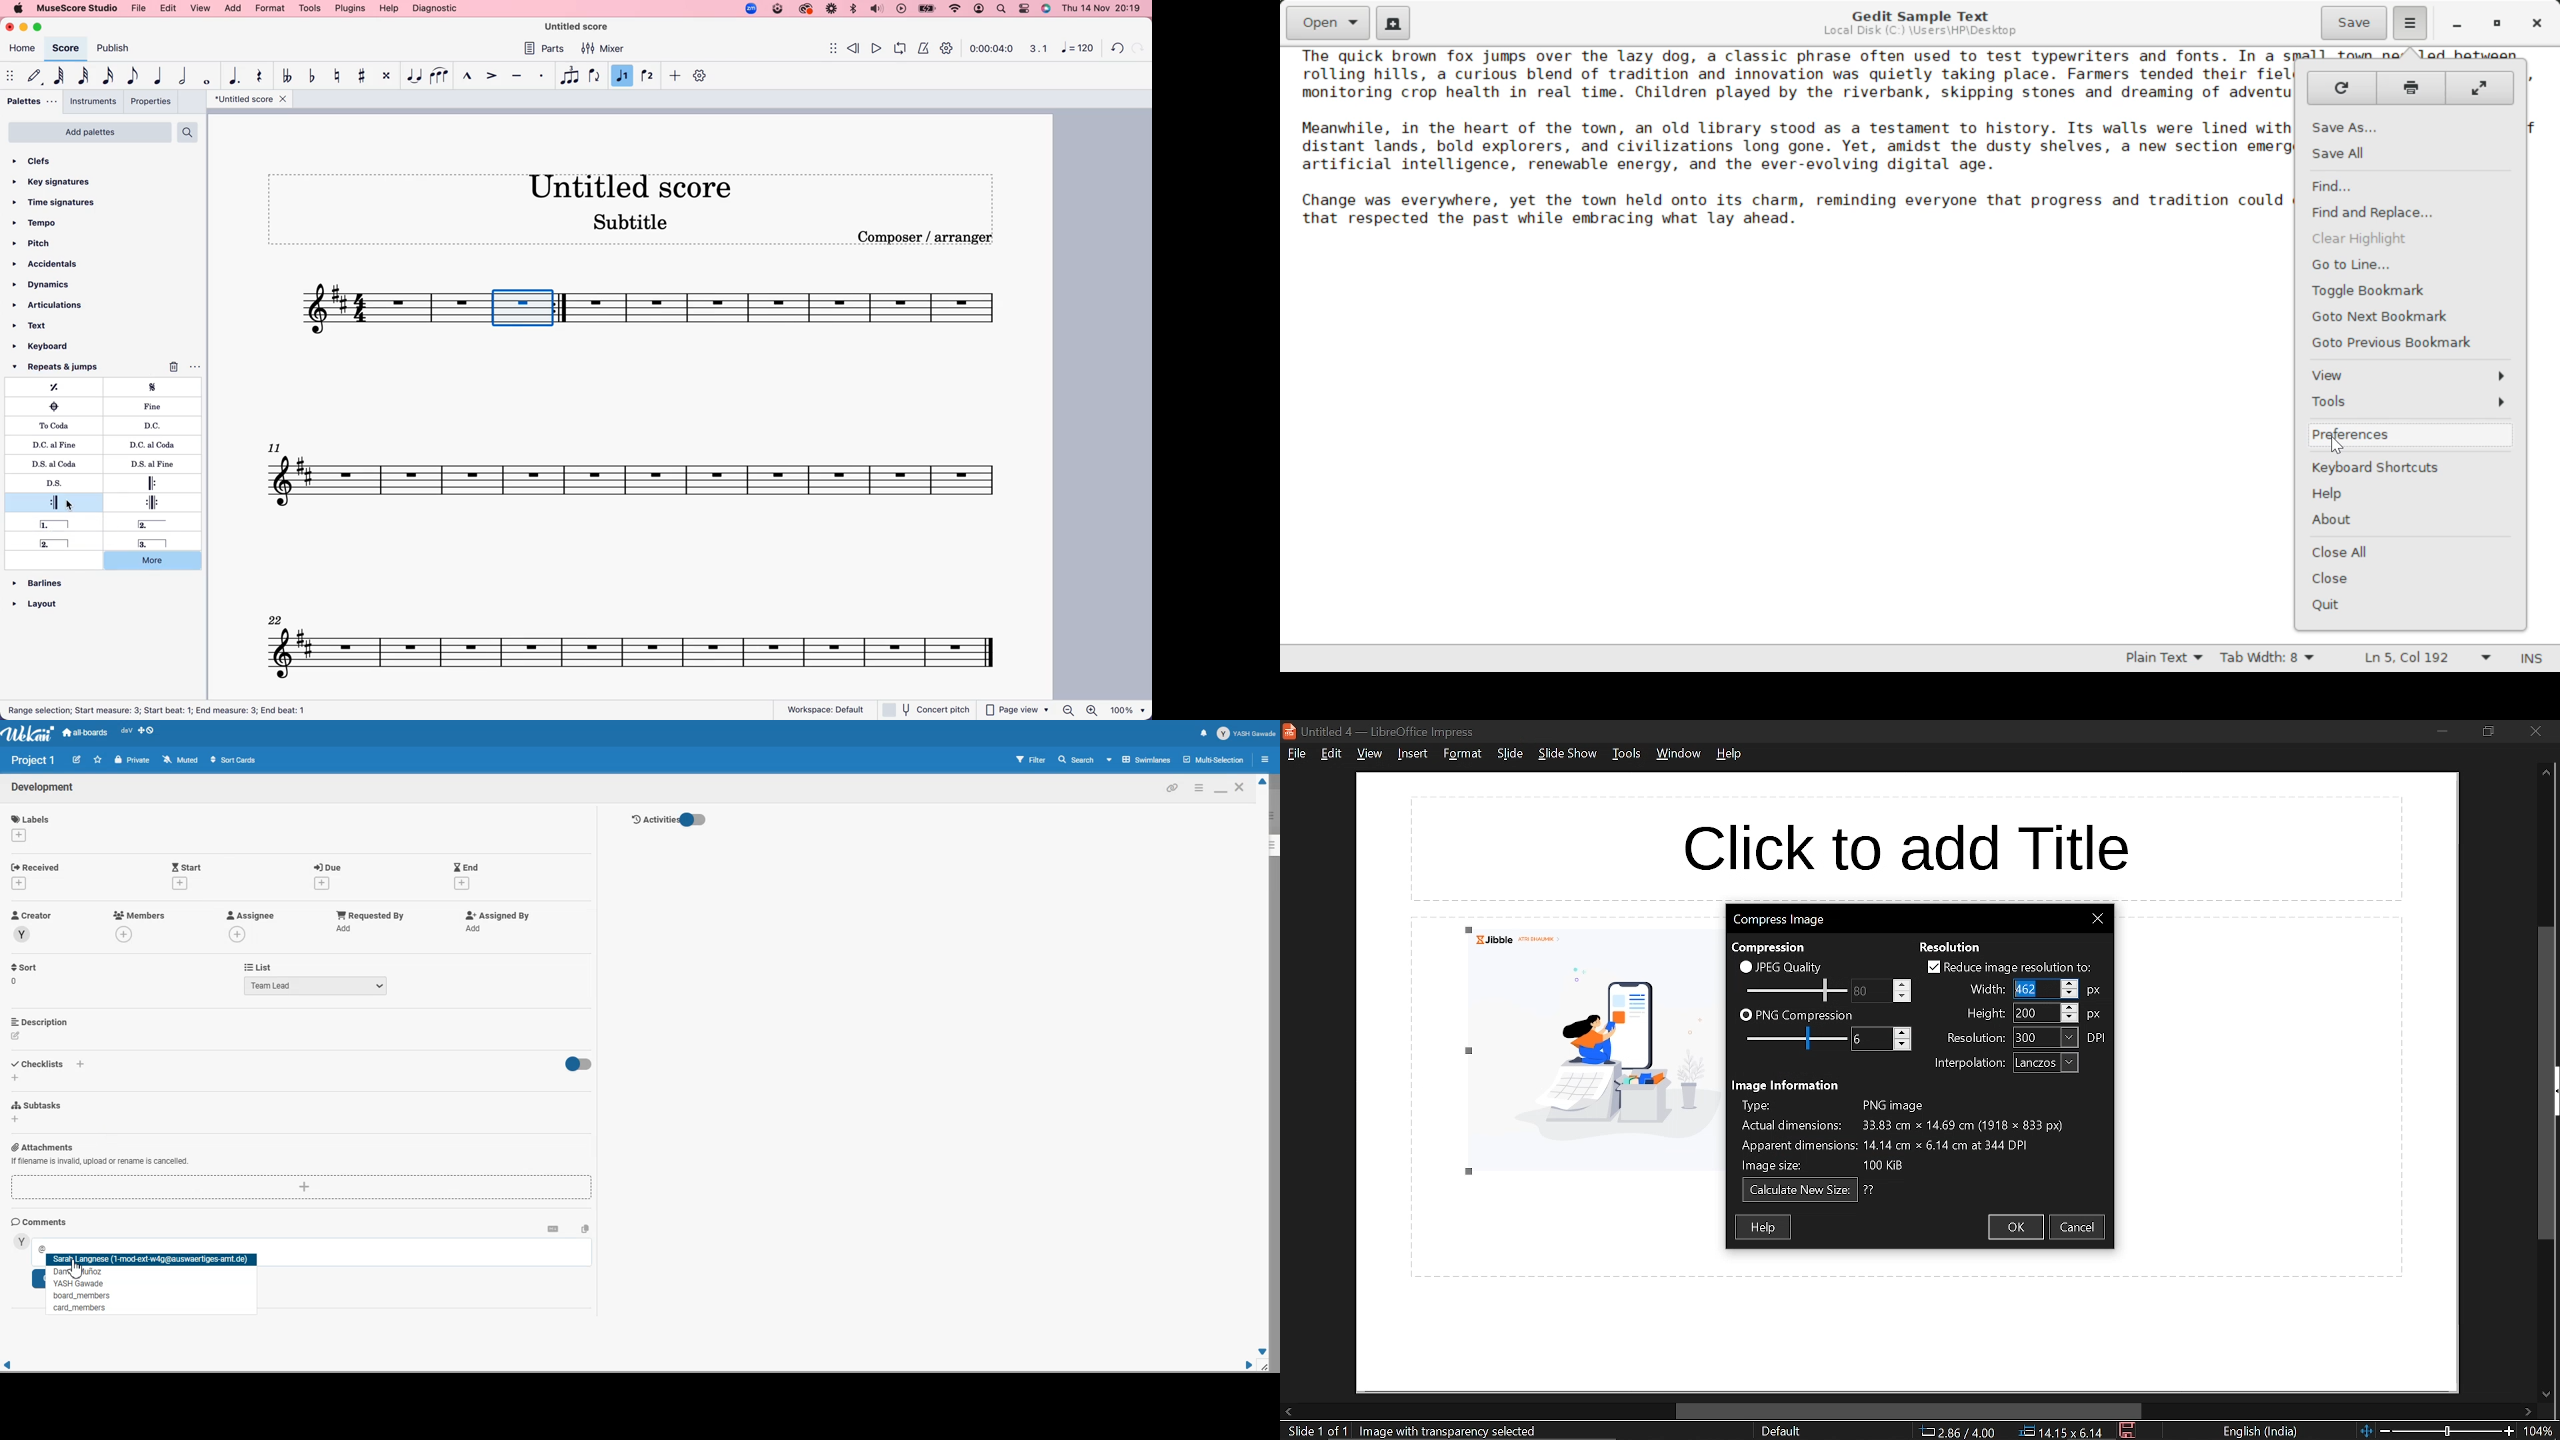 Image resolution: width=2576 pixels, height=1456 pixels. Describe the element at coordinates (2546, 773) in the screenshot. I see `Move up` at that location.